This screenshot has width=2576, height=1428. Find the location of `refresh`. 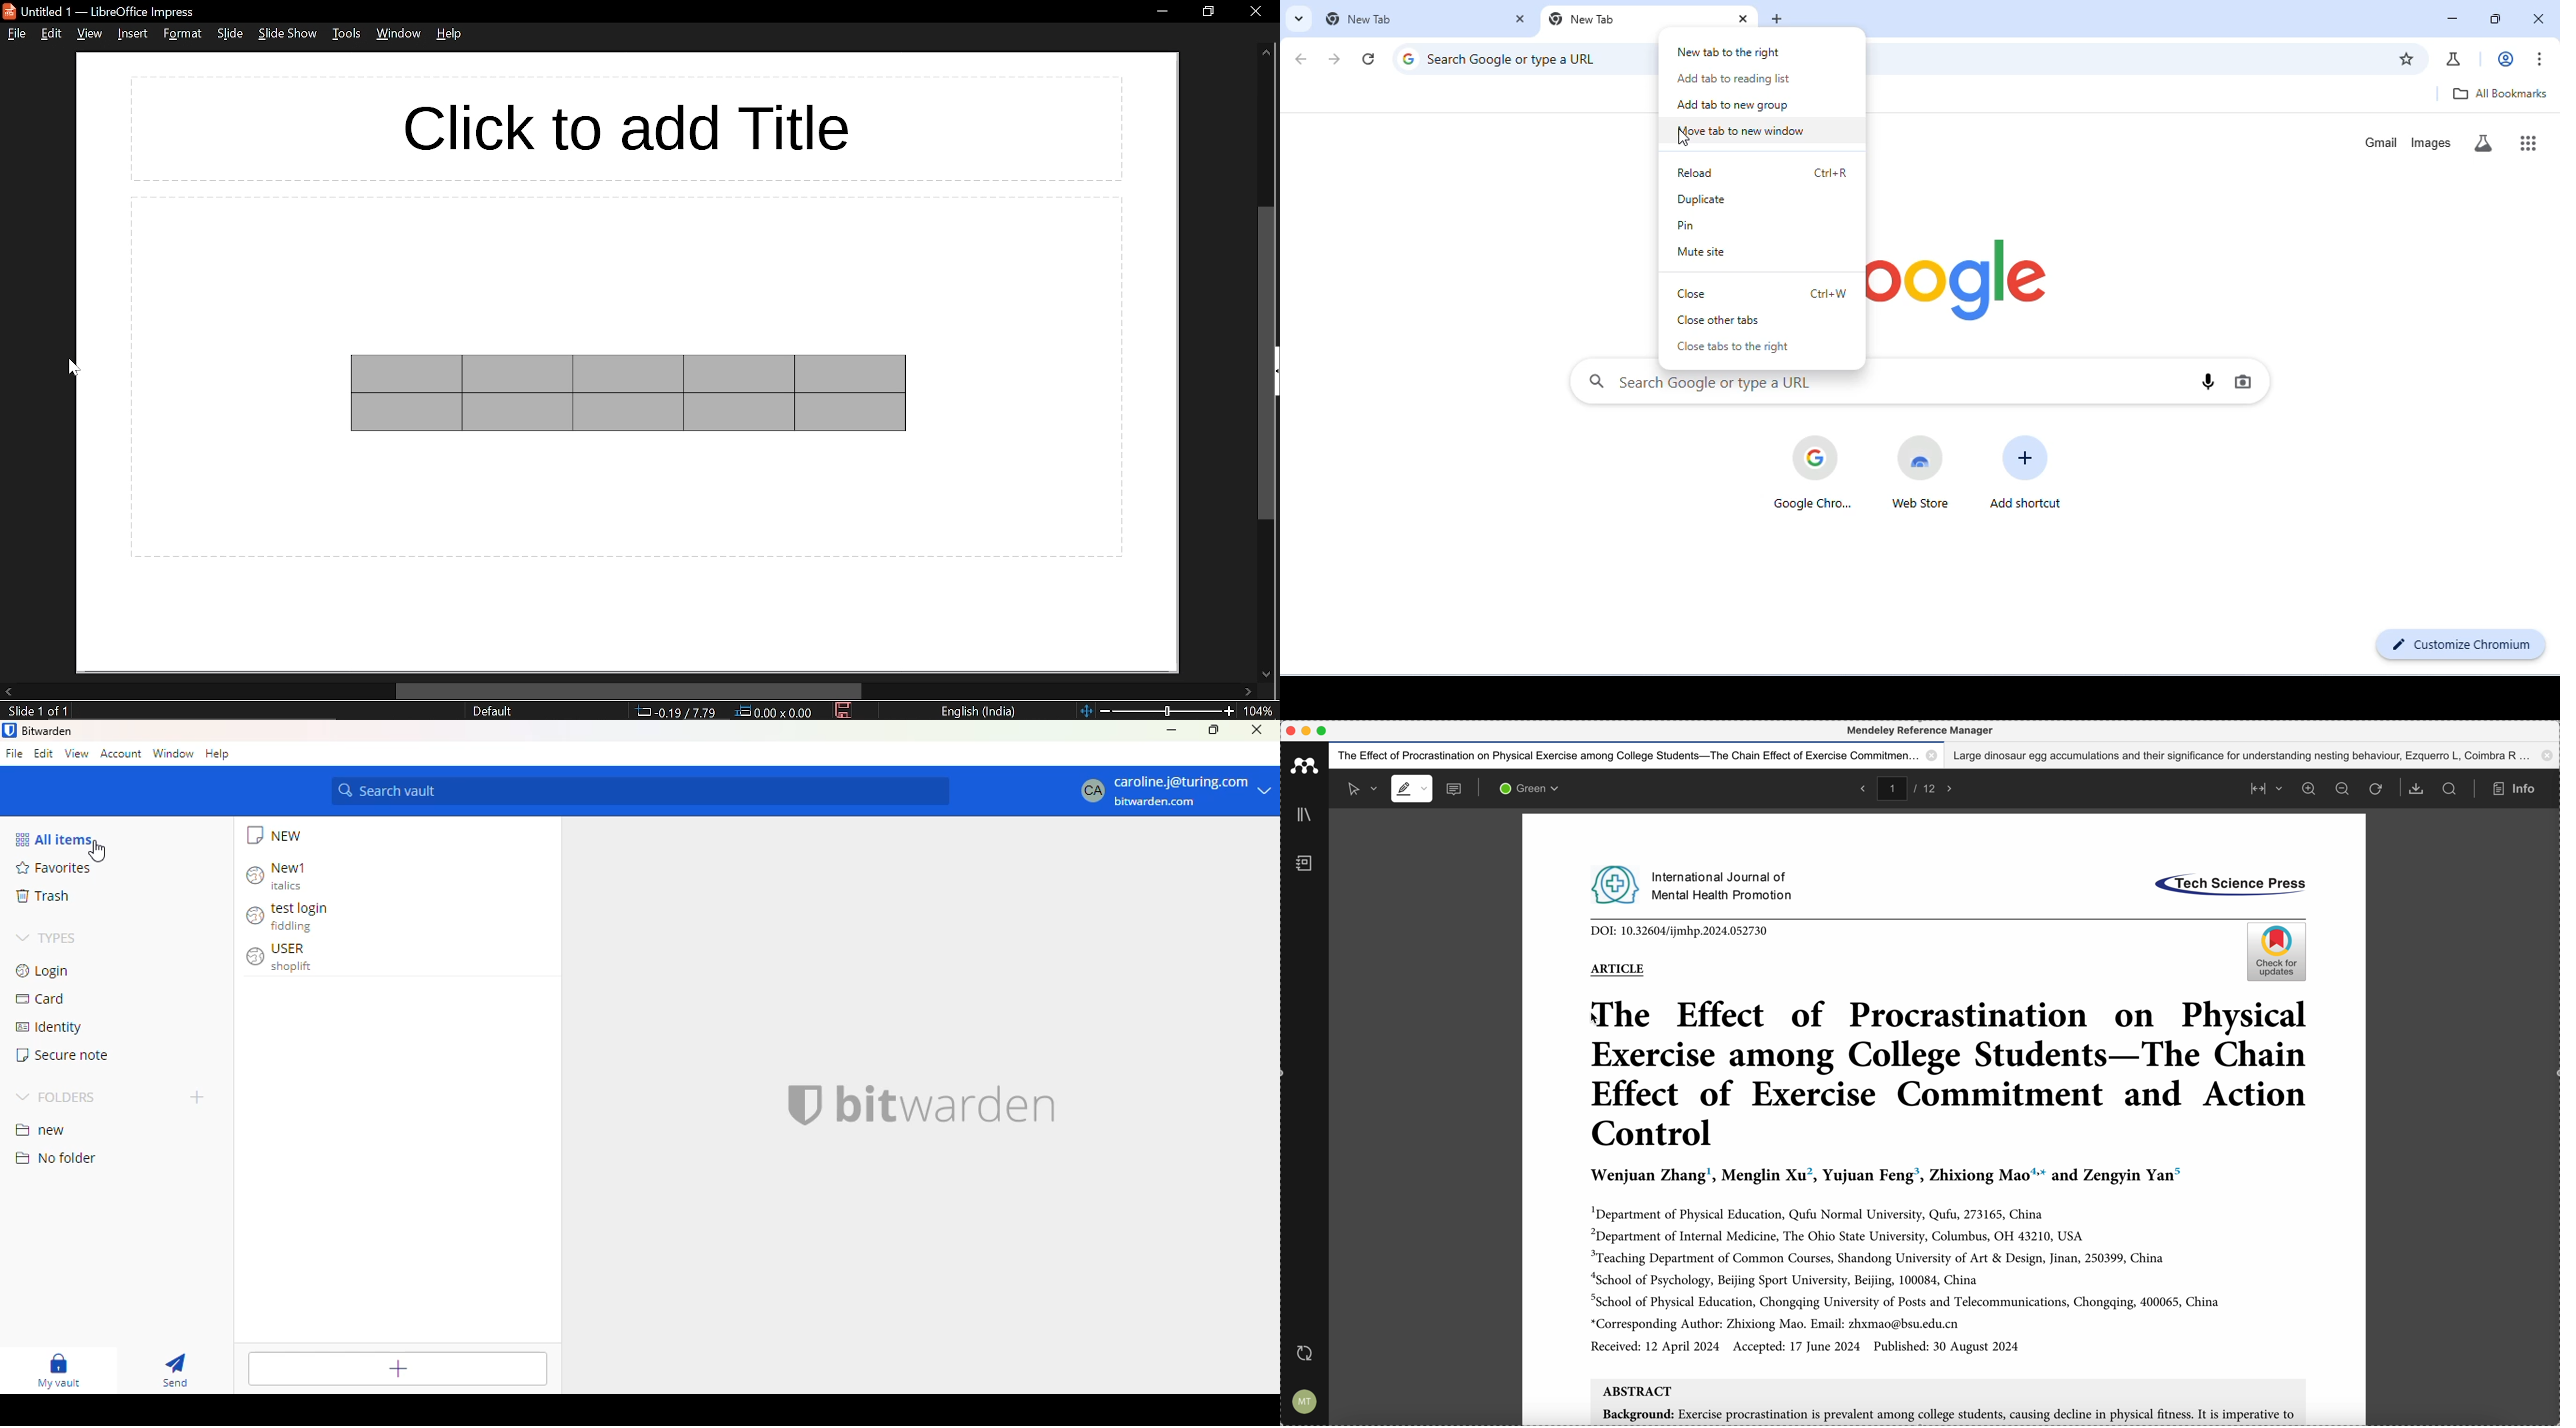

refresh is located at coordinates (1368, 60).